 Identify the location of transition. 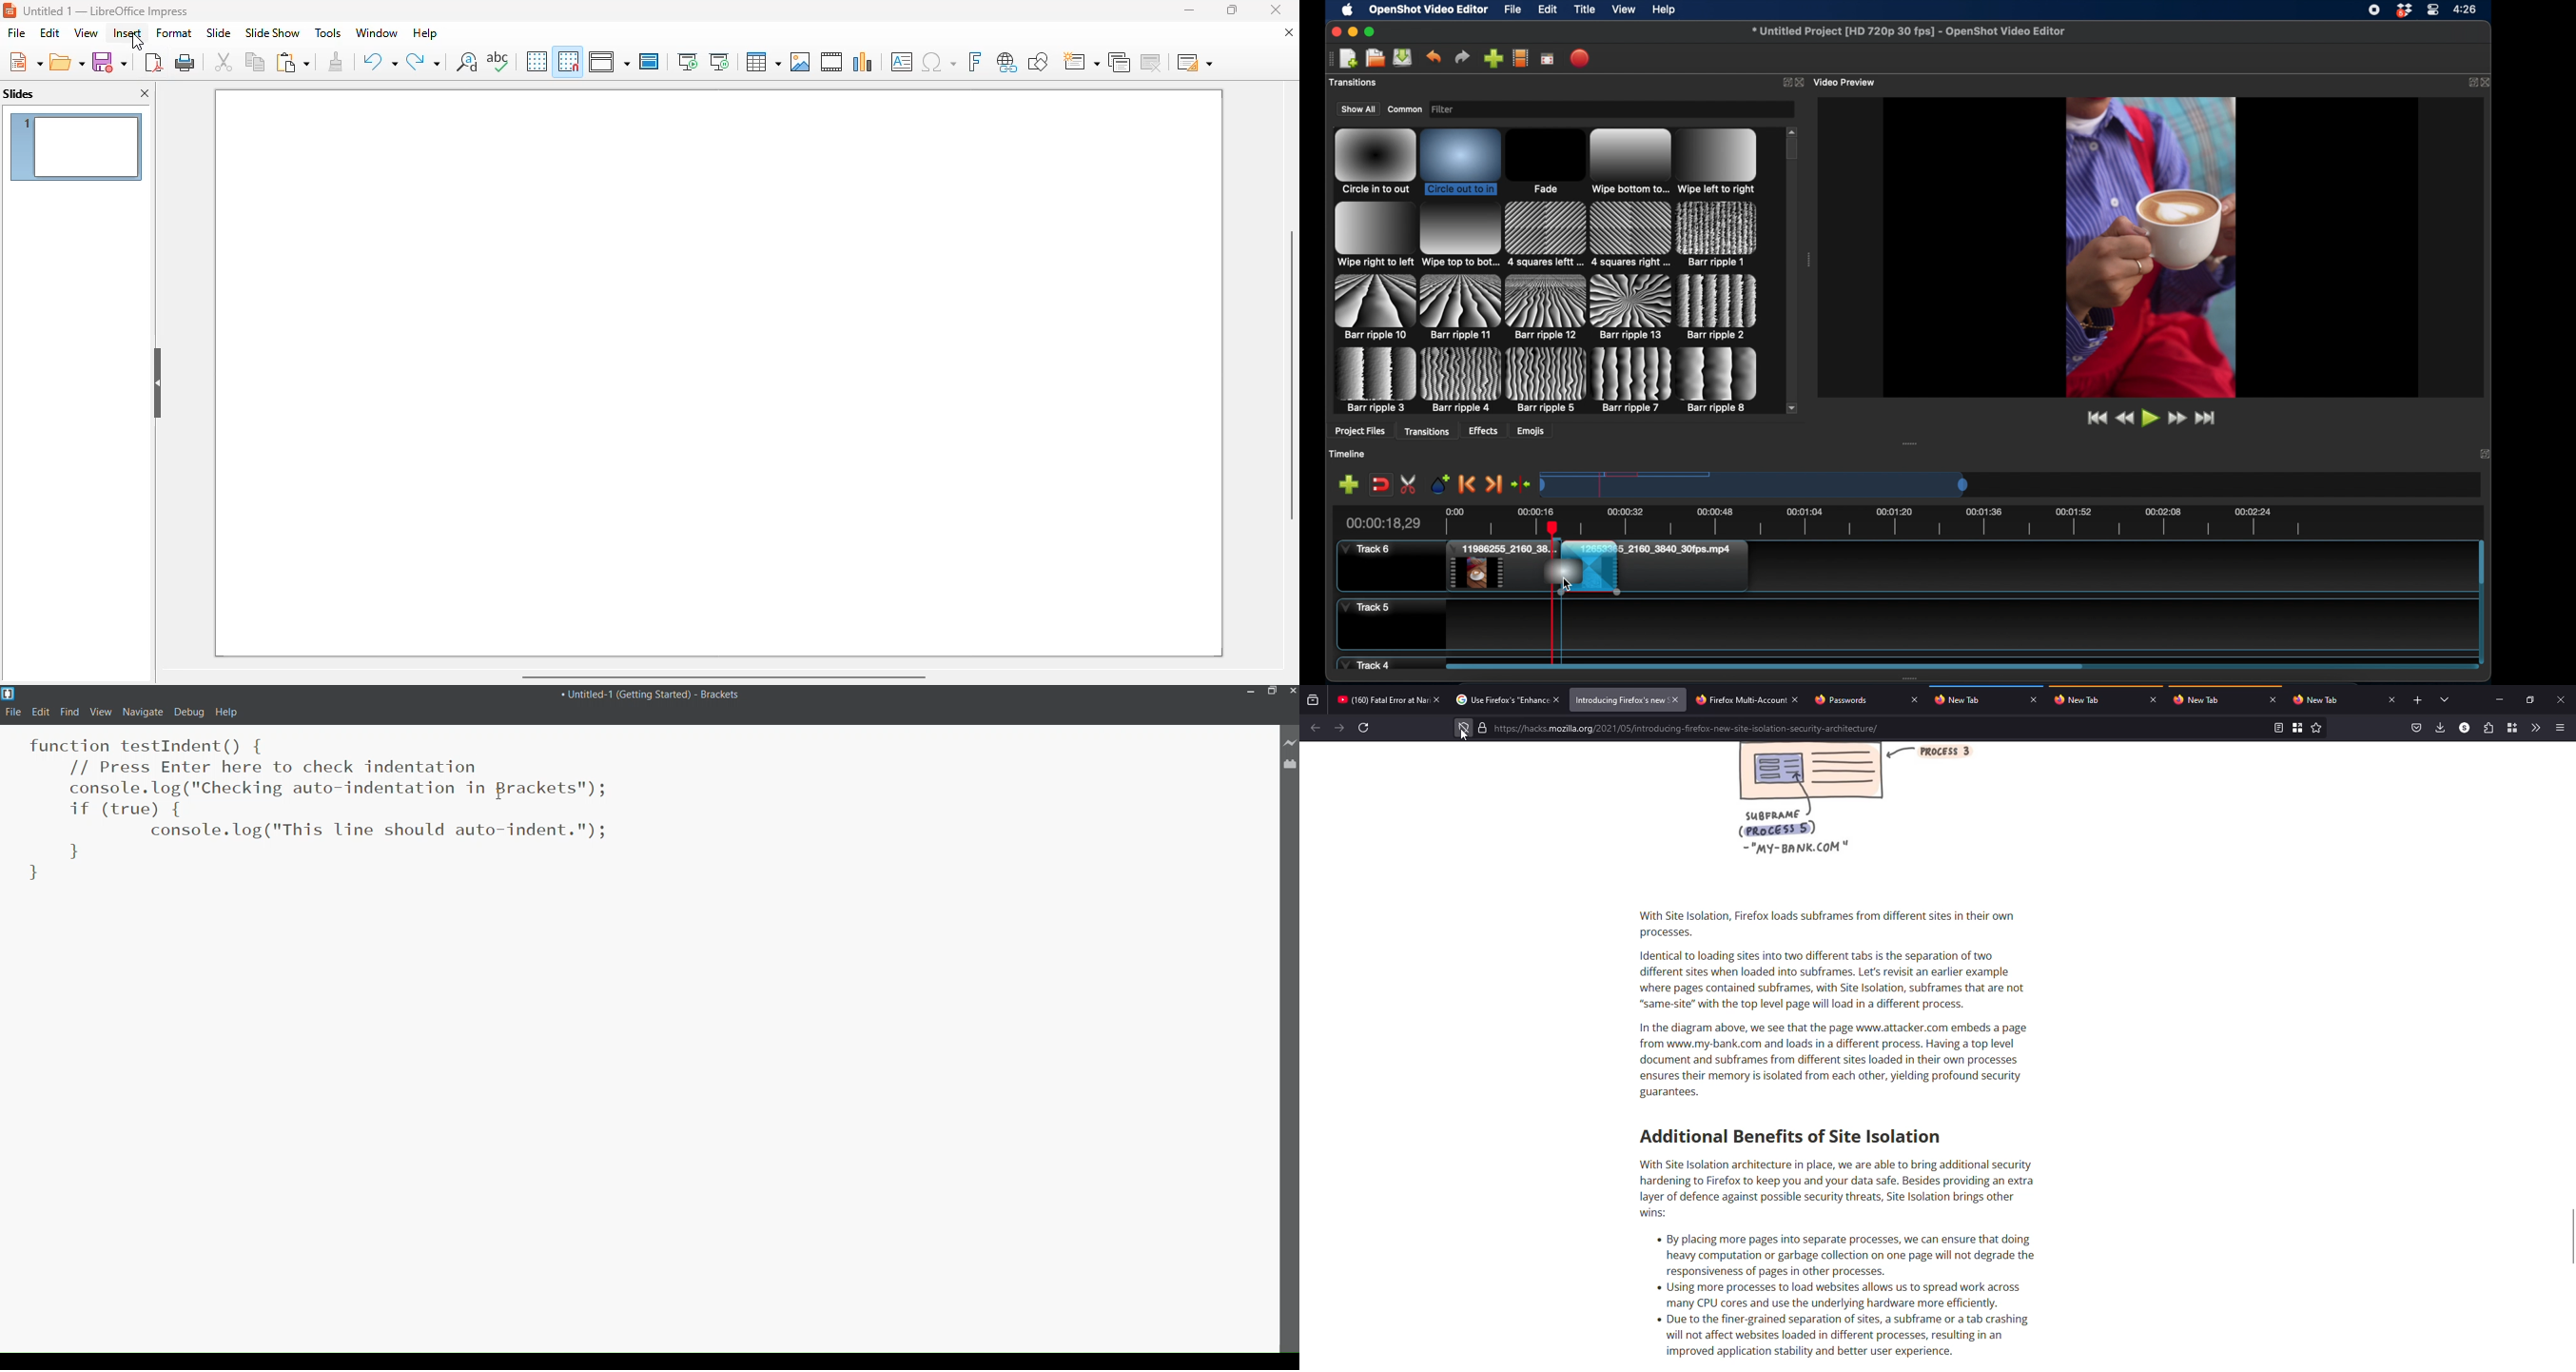
(1461, 160).